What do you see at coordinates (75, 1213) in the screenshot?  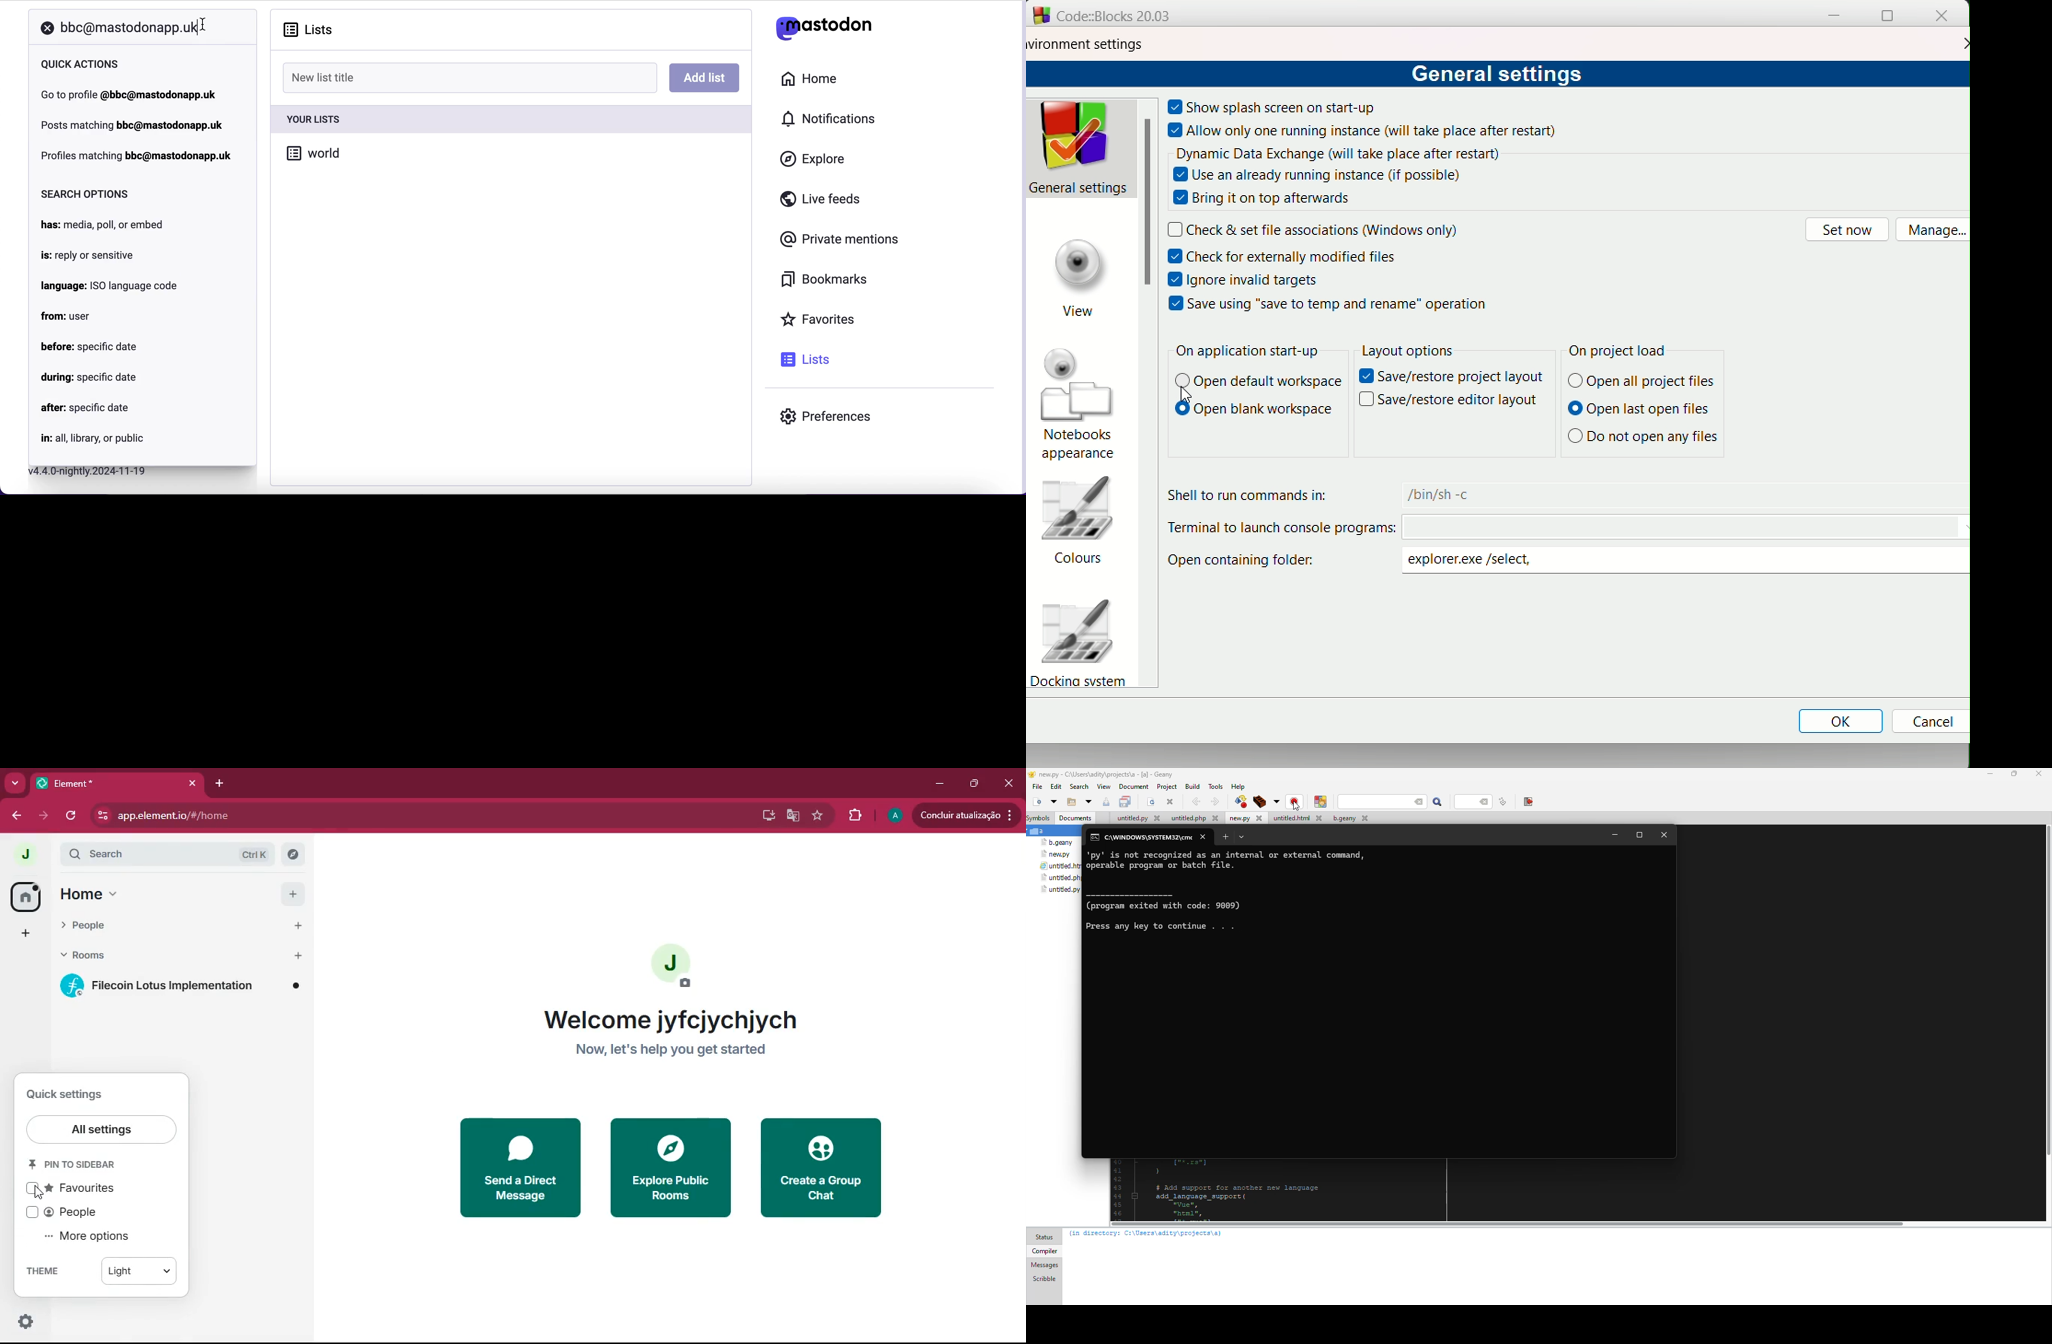 I see `people` at bounding box center [75, 1213].